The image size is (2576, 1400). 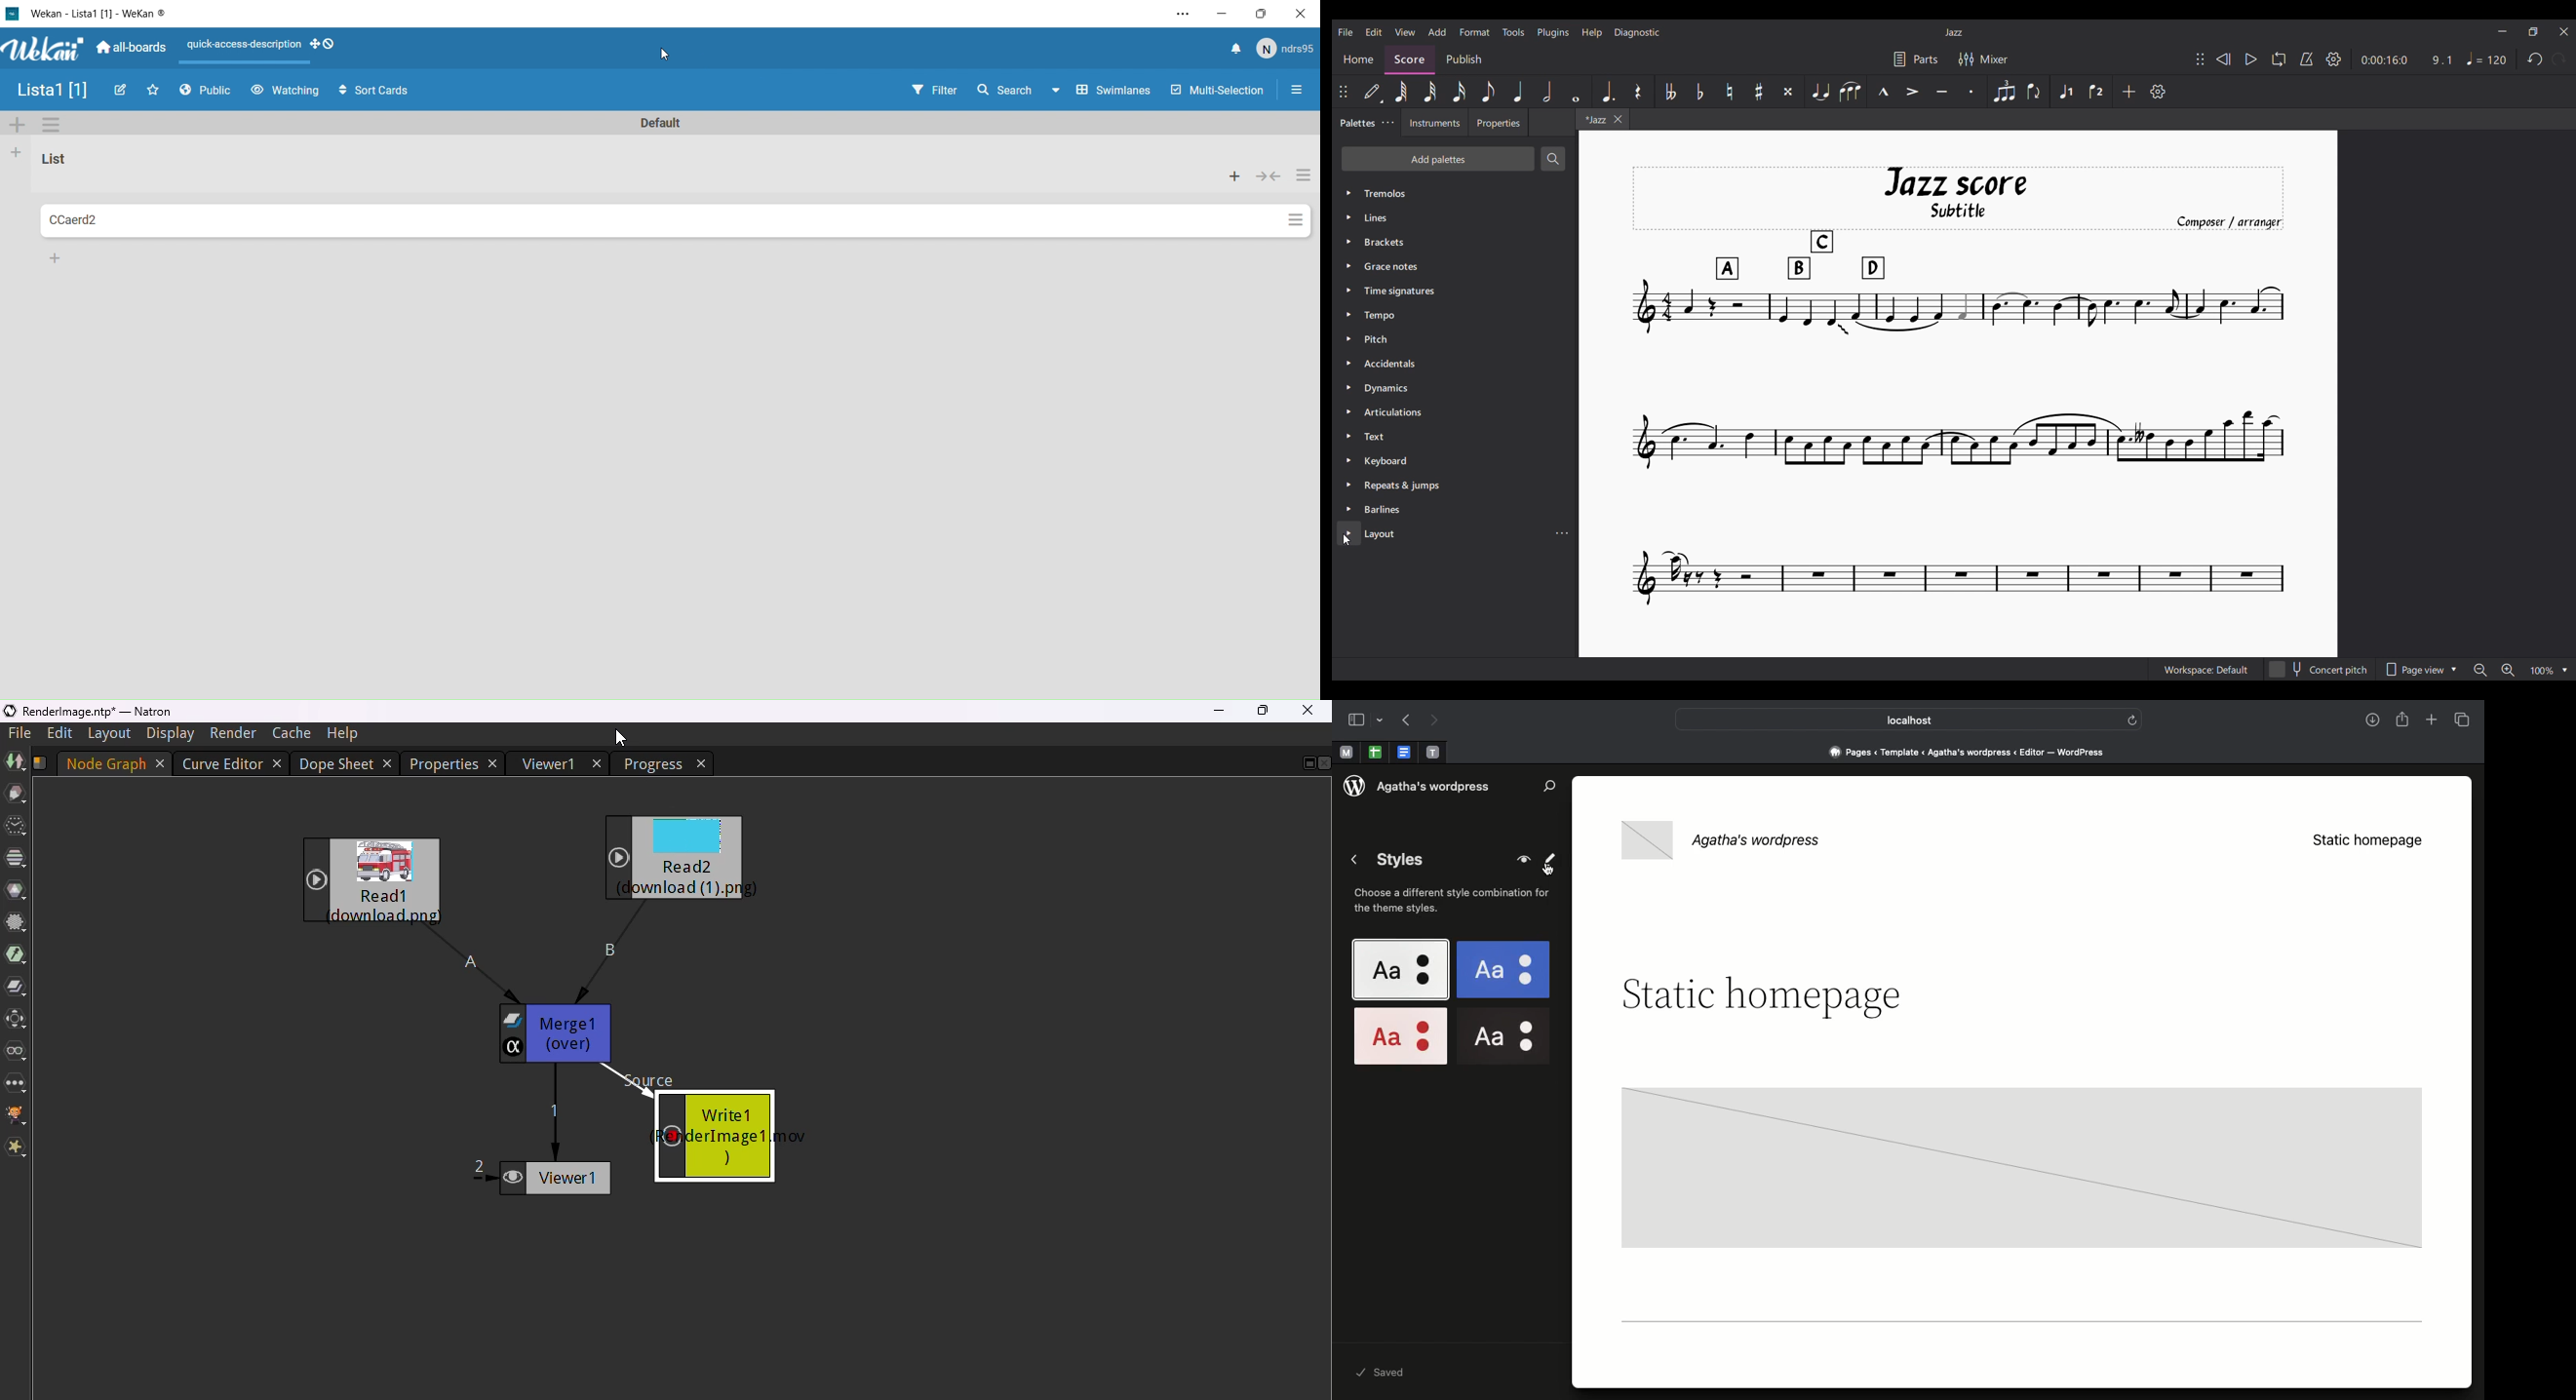 What do you see at coordinates (2320, 669) in the screenshot?
I see `Concert pitch toggle` at bounding box center [2320, 669].